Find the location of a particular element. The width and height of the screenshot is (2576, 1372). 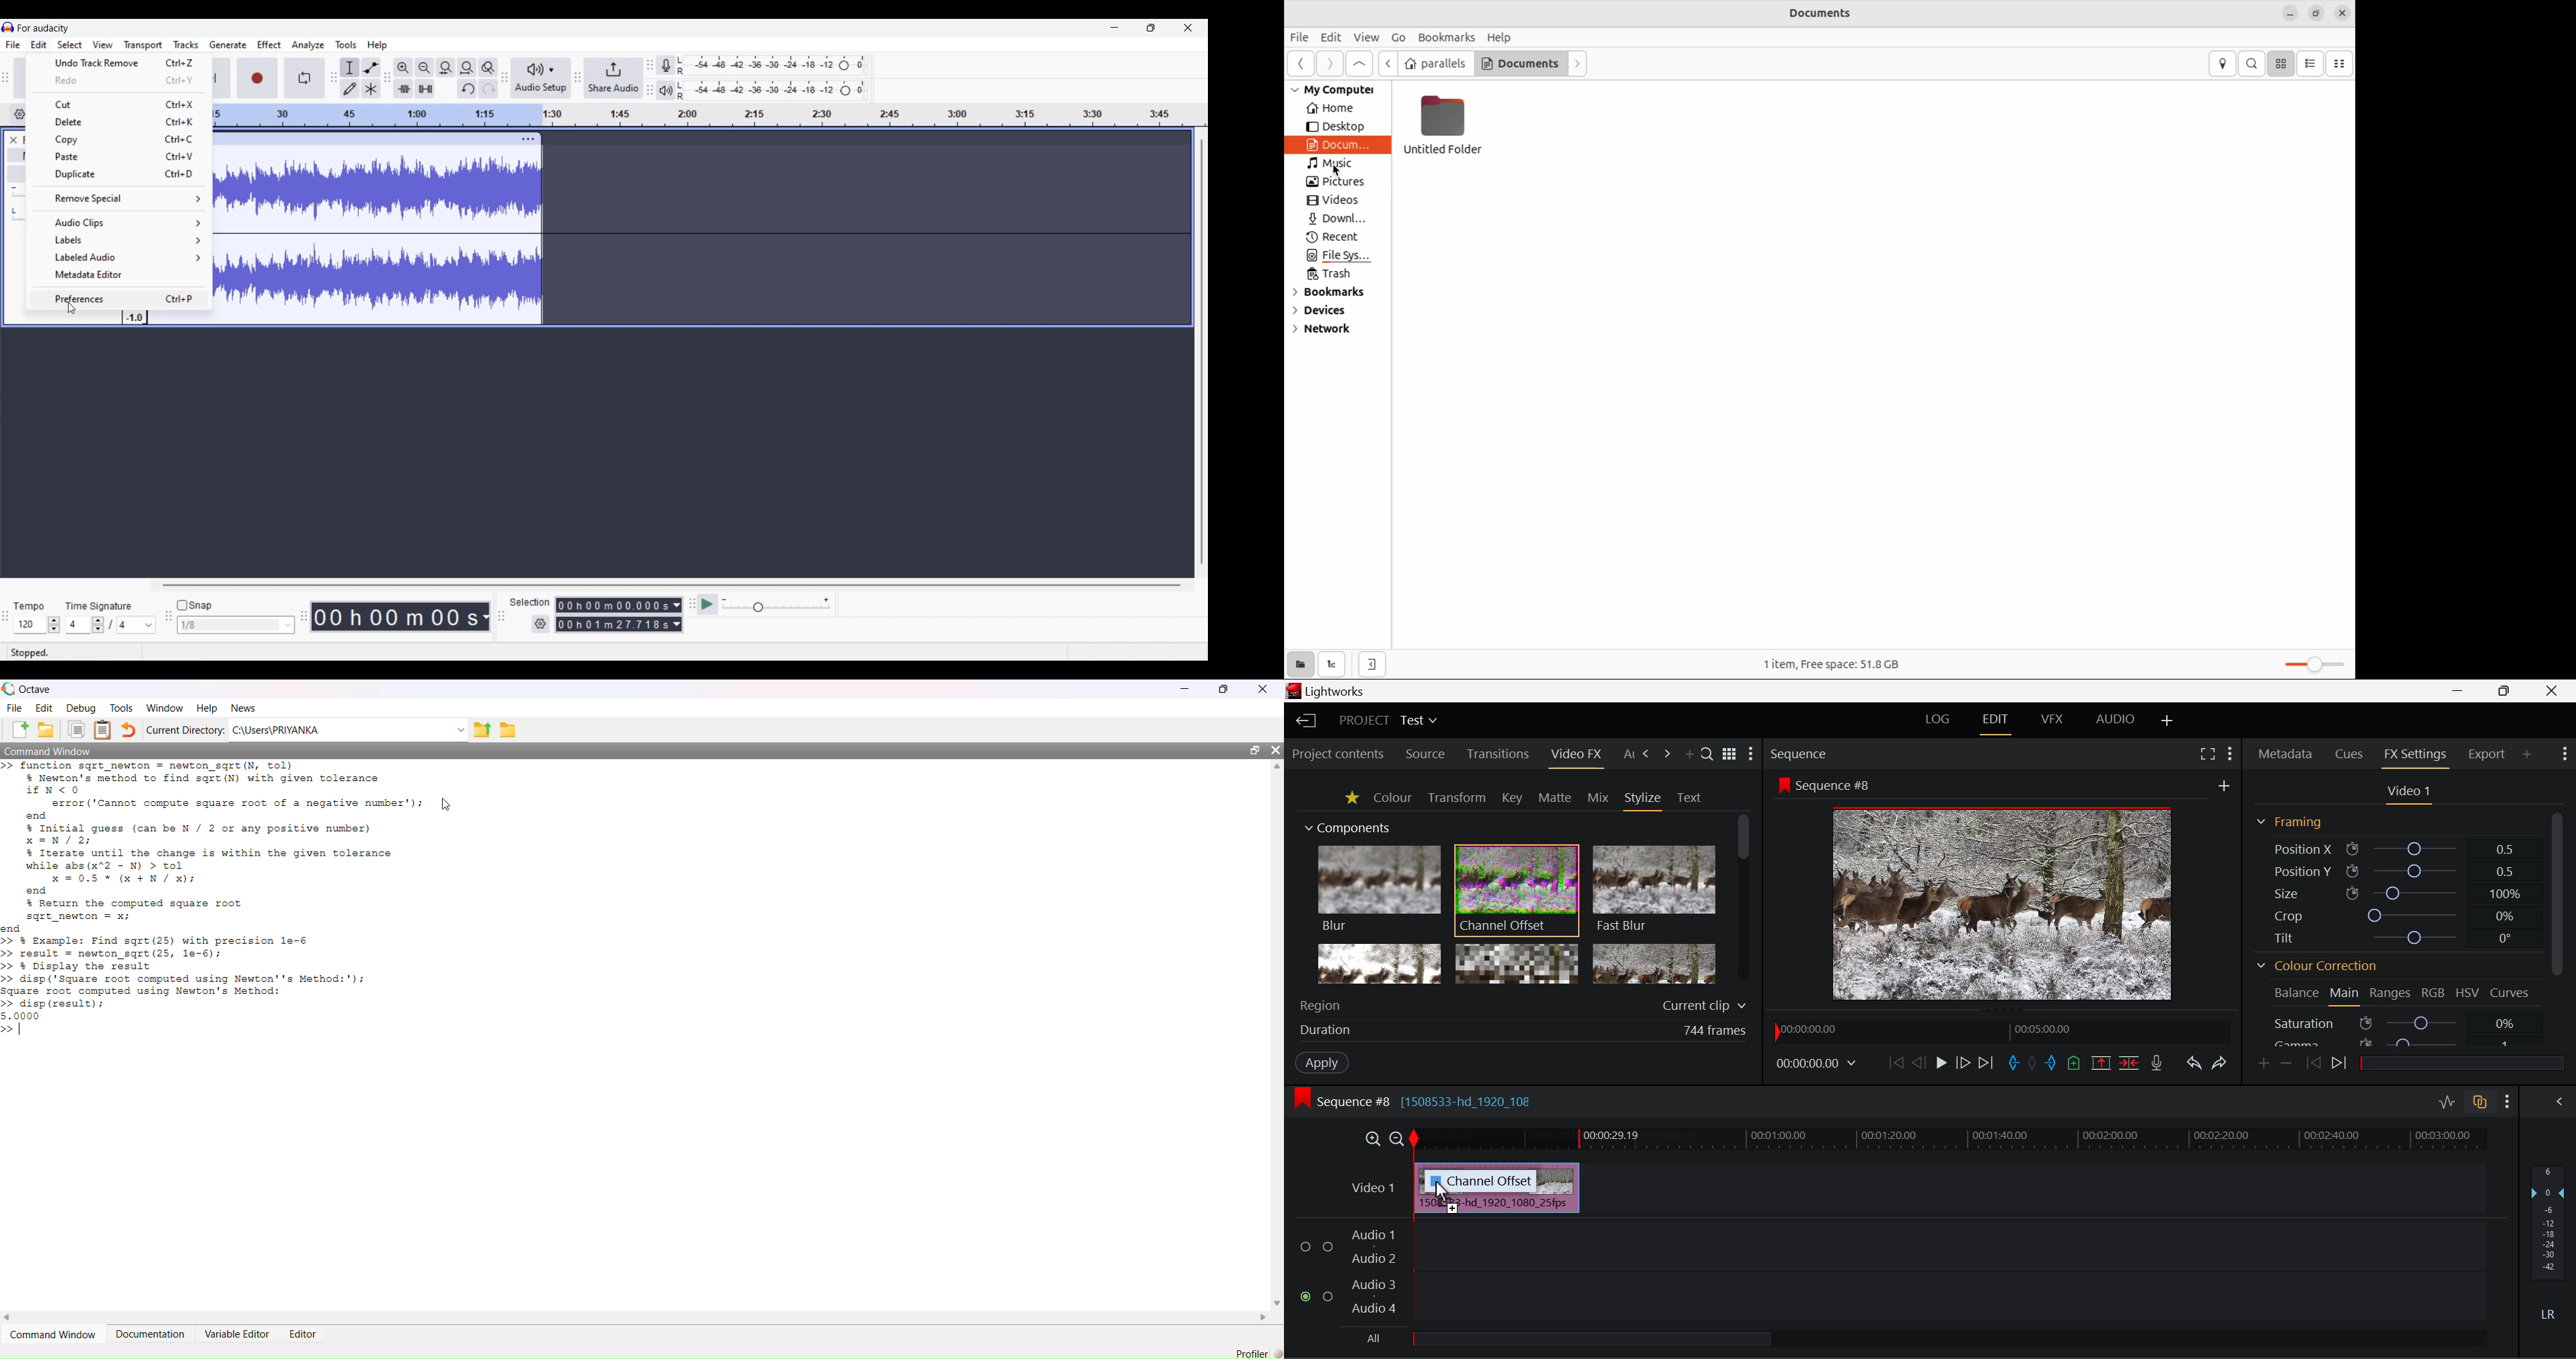

Full Screen is located at coordinates (2209, 756).